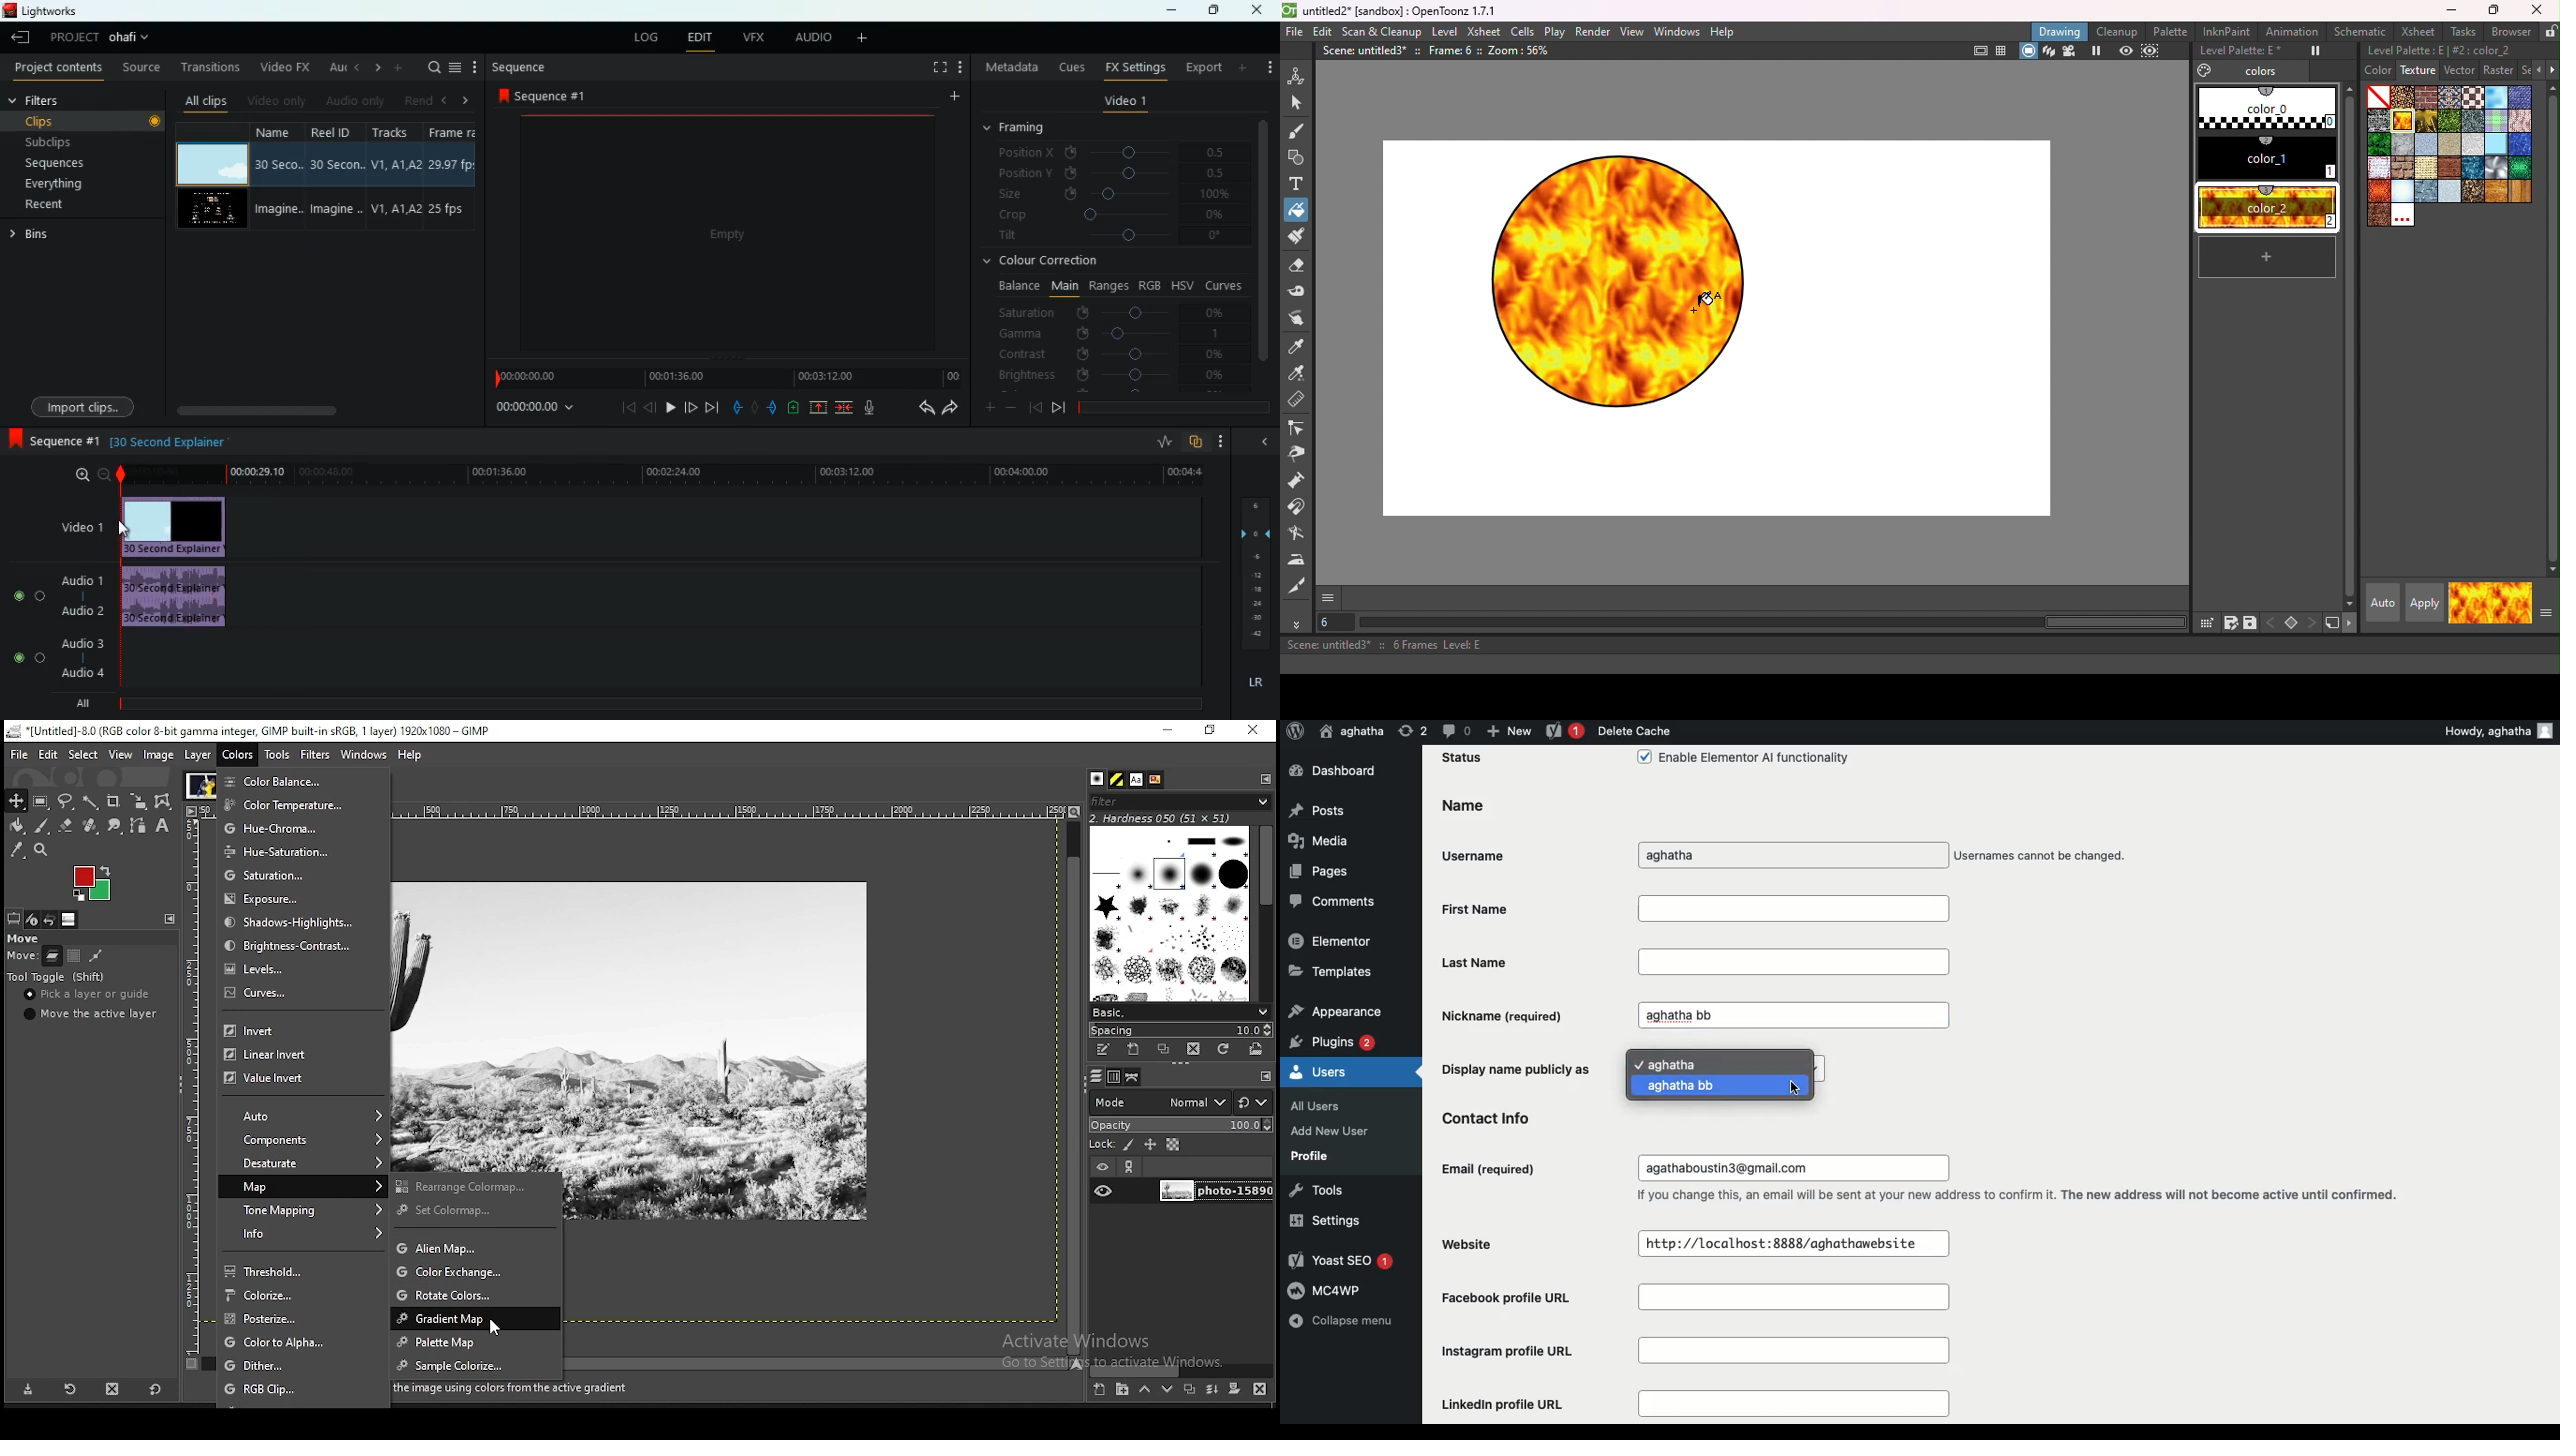 This screenshot has width=2576, height=1456. What do you see at coordinates (125, 528) in the screenshot?
I see `cursor` at bounding box center [125, 528].